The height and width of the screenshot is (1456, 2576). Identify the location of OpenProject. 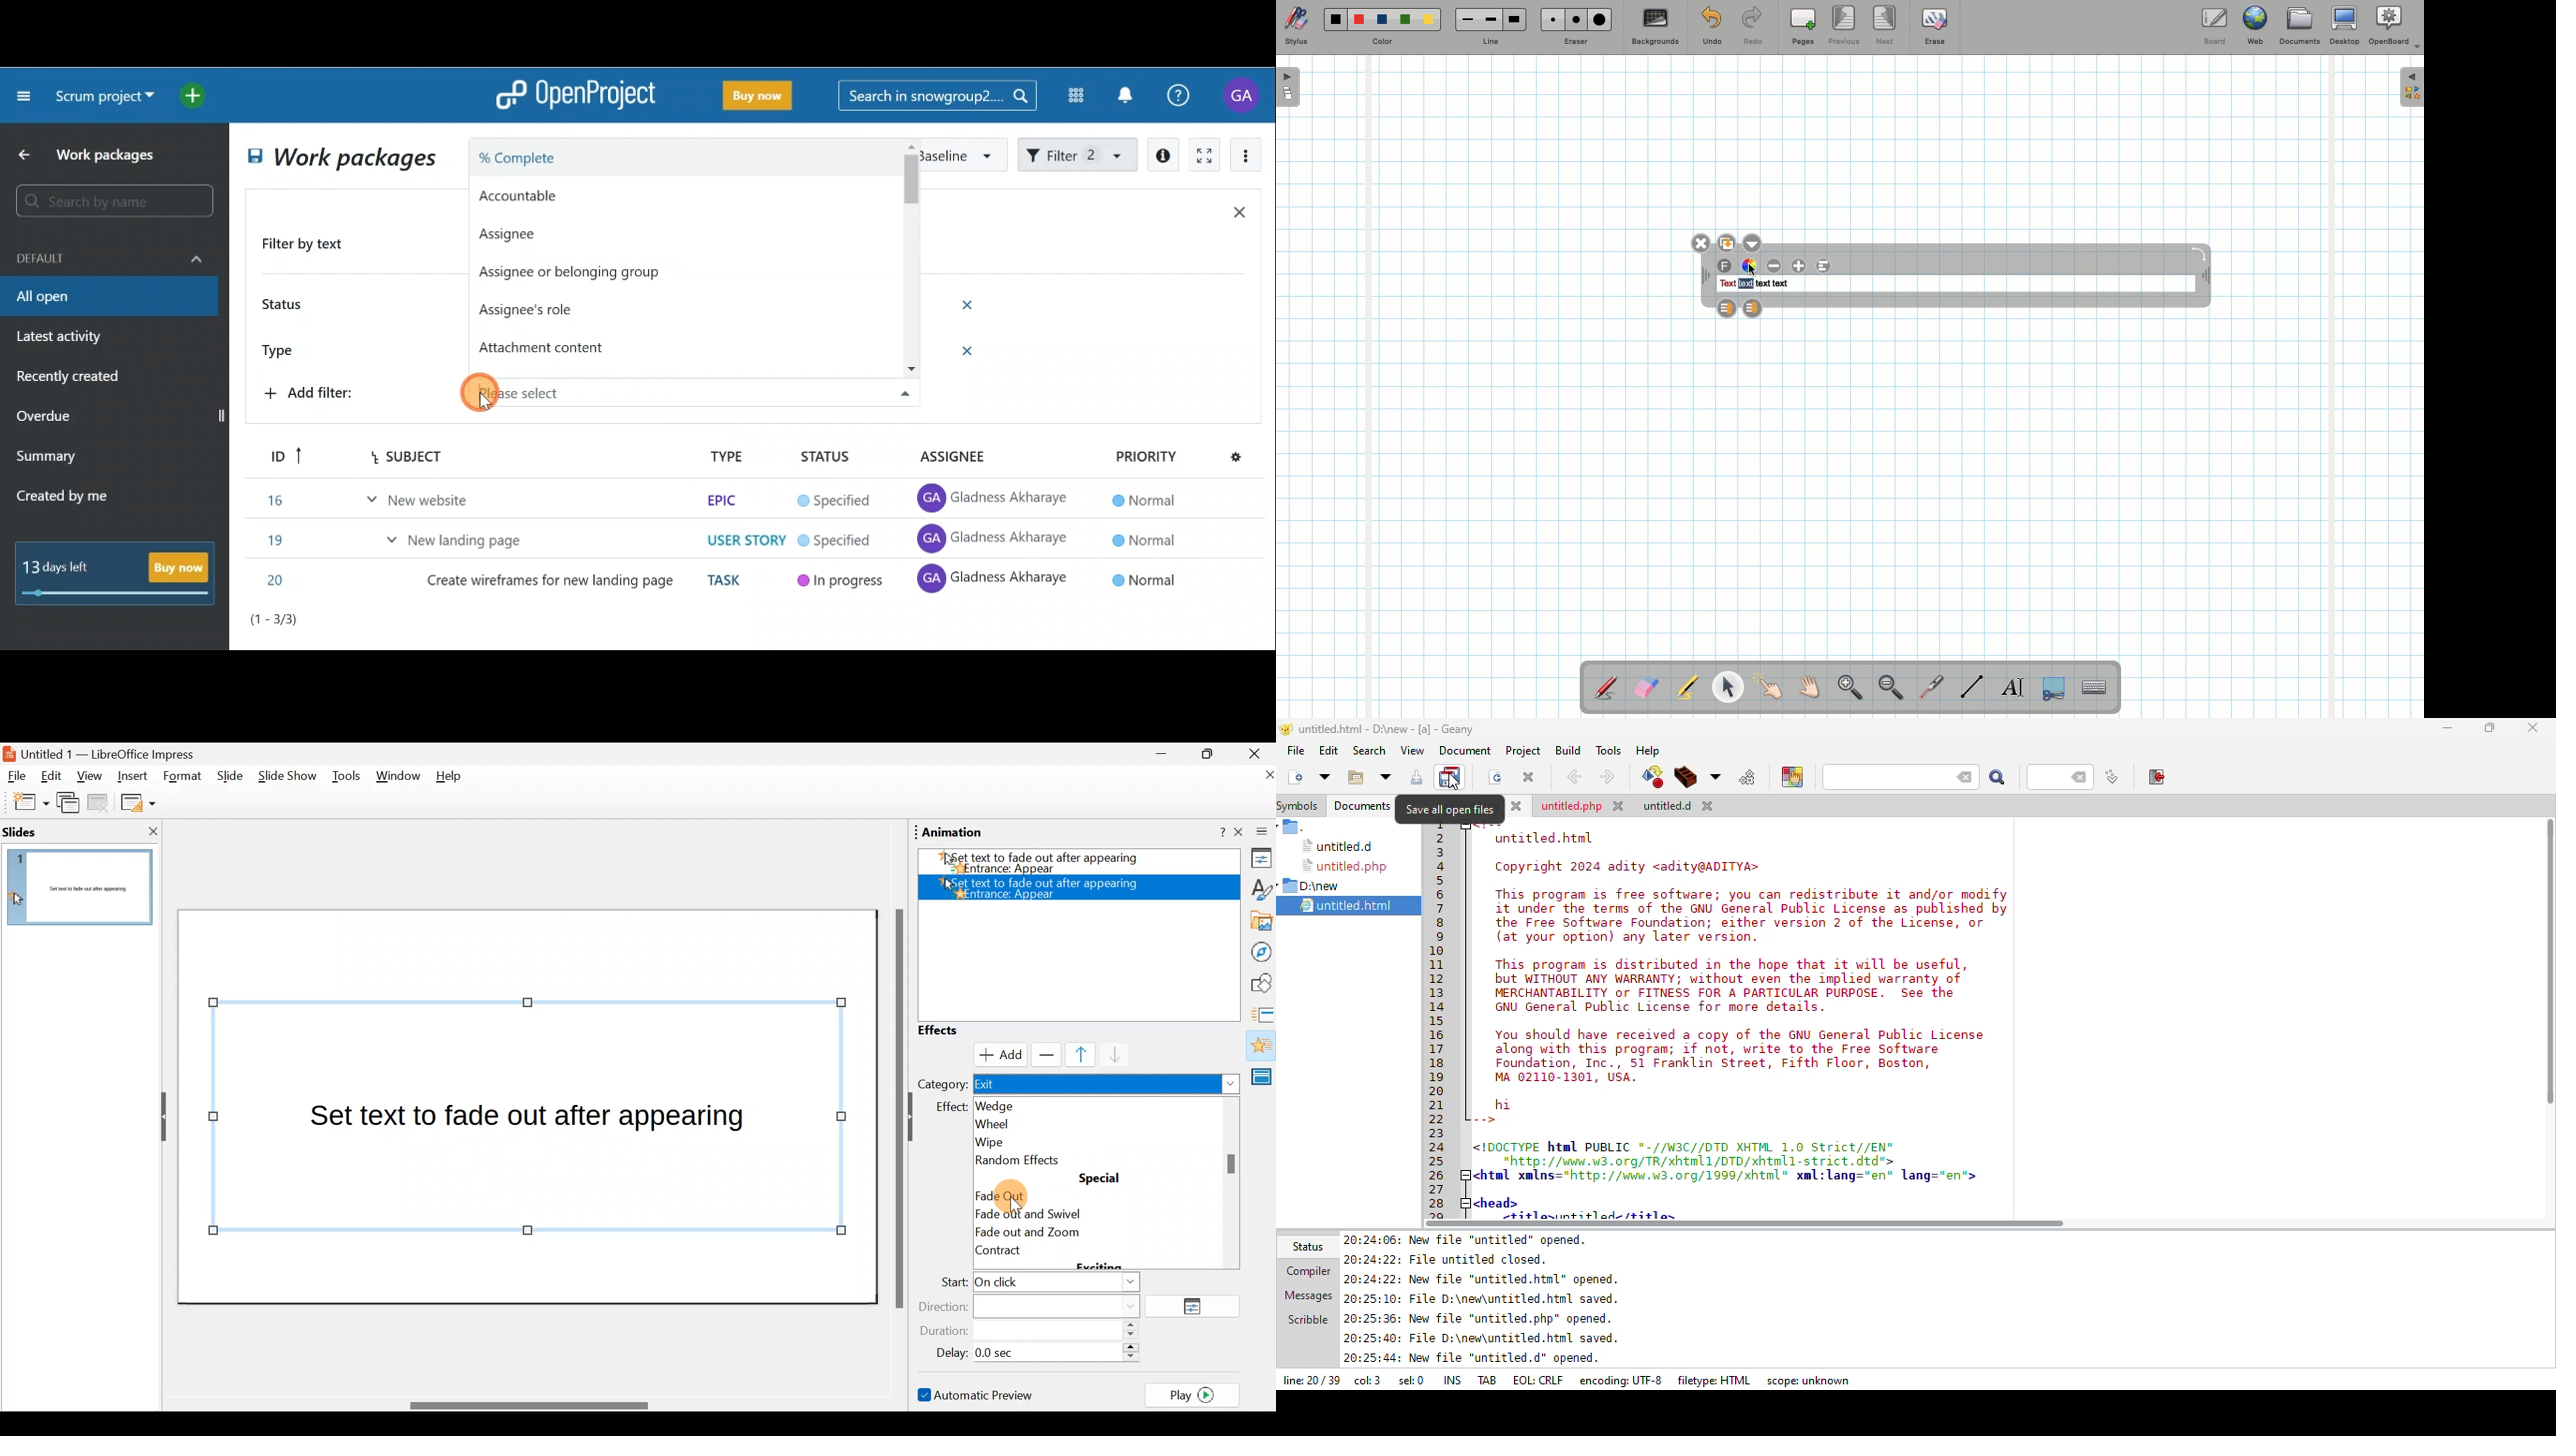
(575, 97).